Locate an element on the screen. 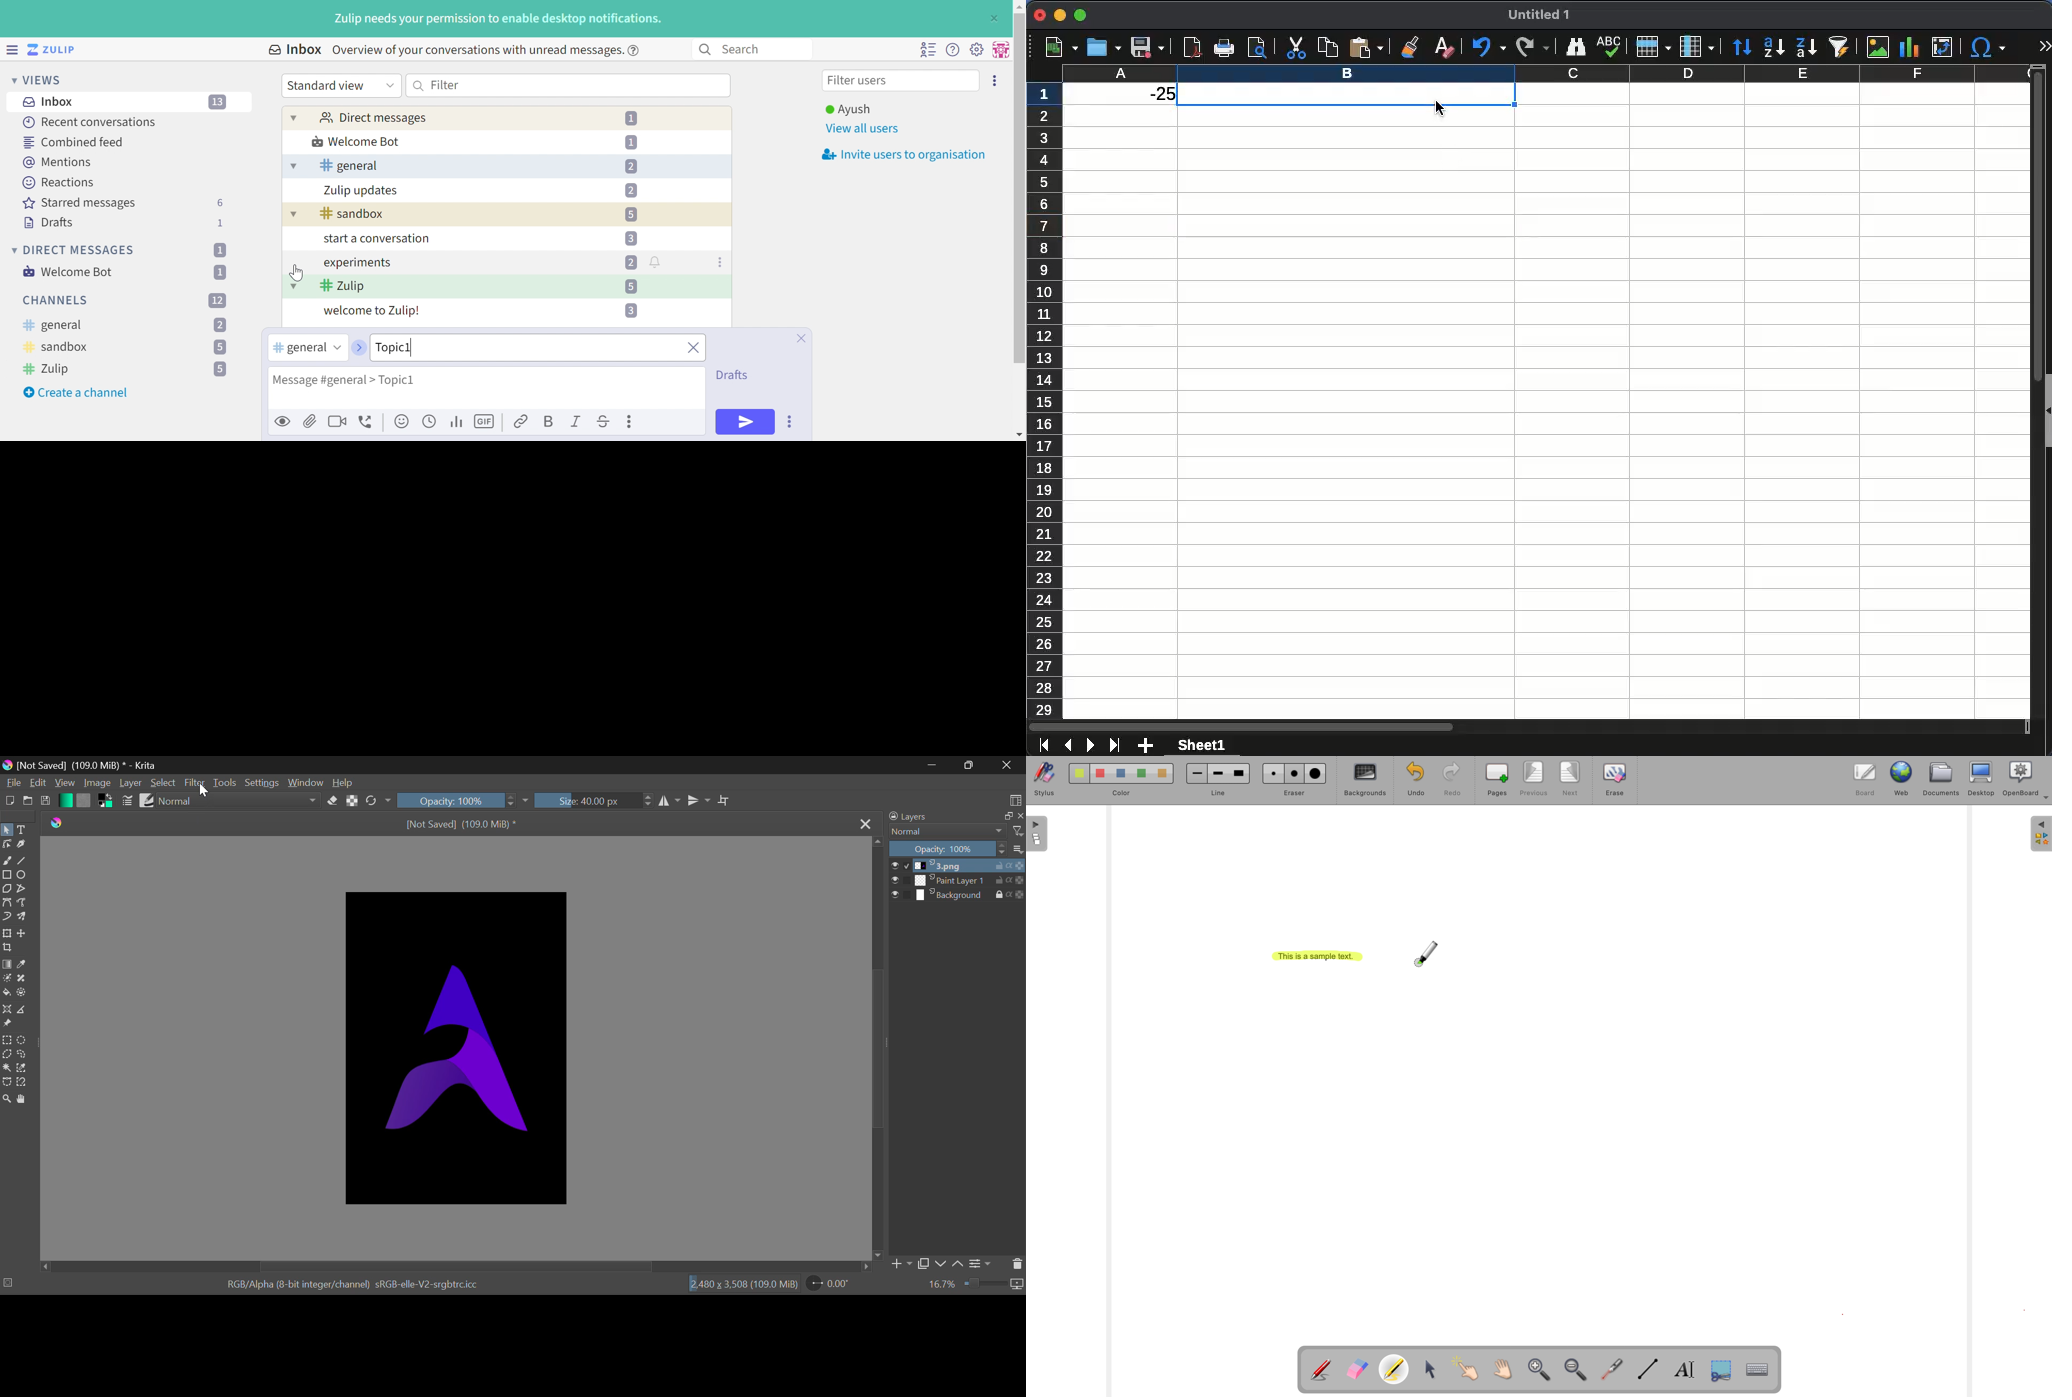 Image resolution: width=2072 pixels, height=1400 pixels. 6 is located at coordinates (220, 203).